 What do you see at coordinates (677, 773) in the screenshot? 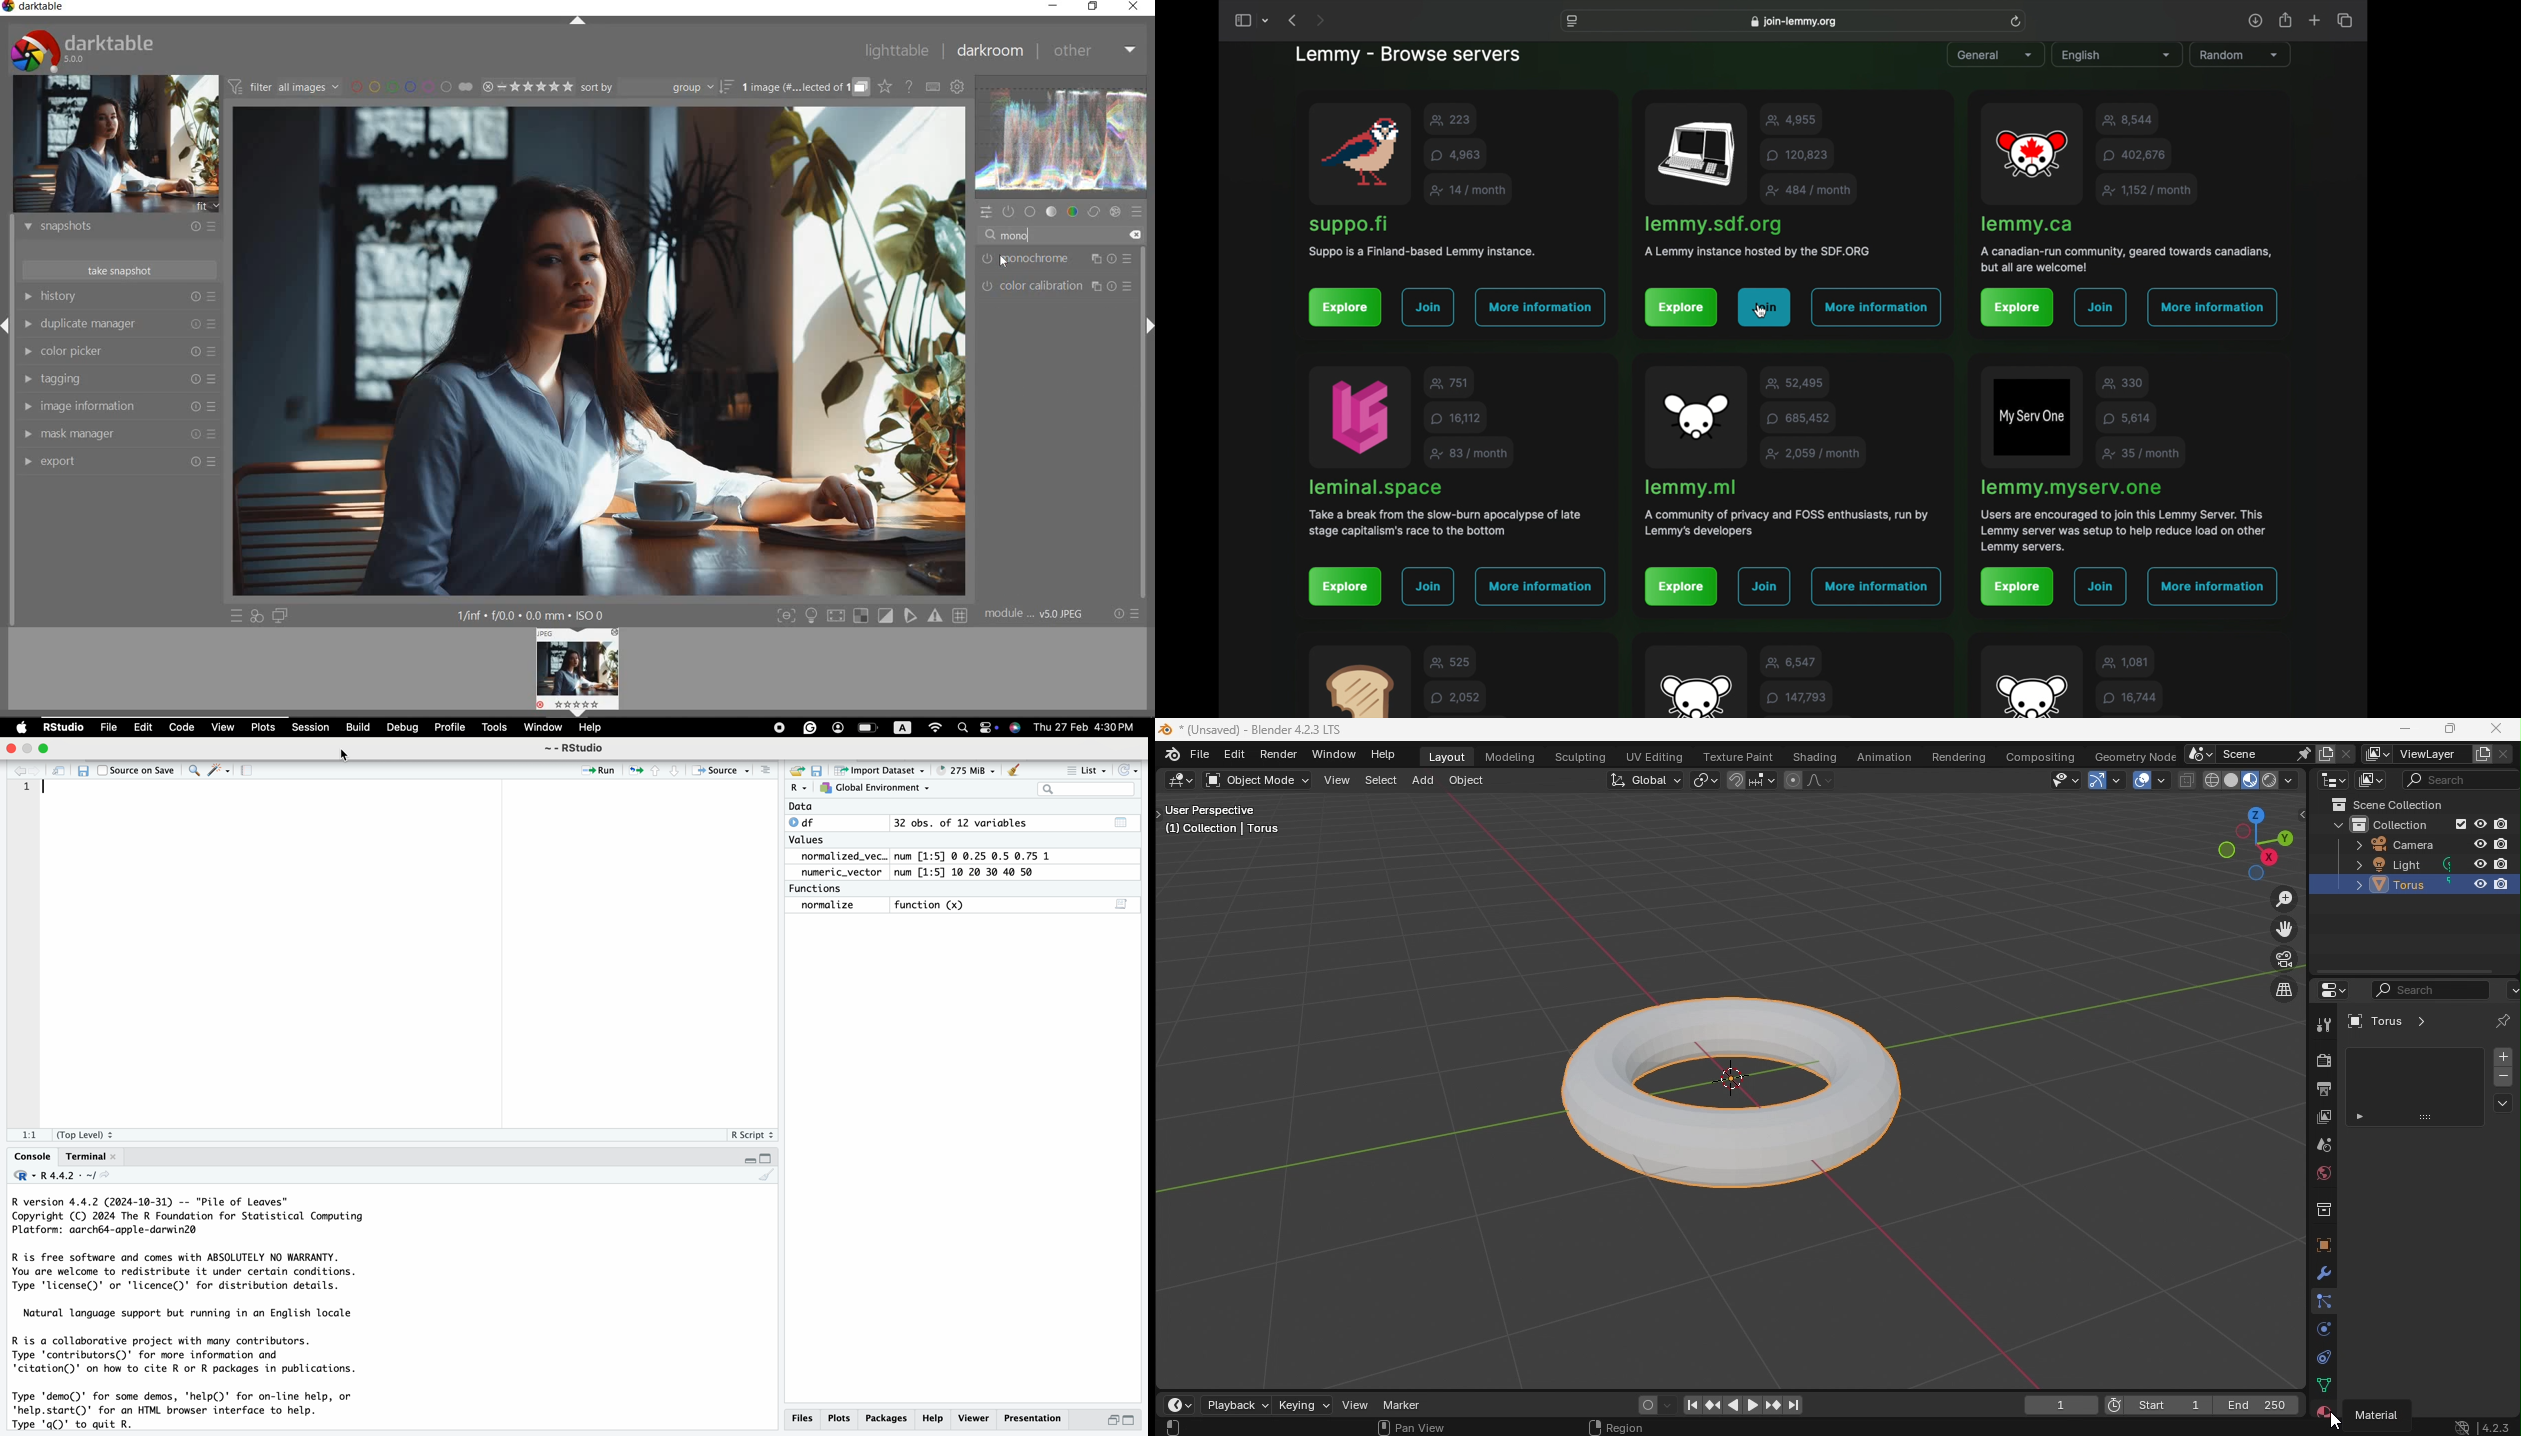
I see `go to next section/chunk` at bounding box center [677, 773].